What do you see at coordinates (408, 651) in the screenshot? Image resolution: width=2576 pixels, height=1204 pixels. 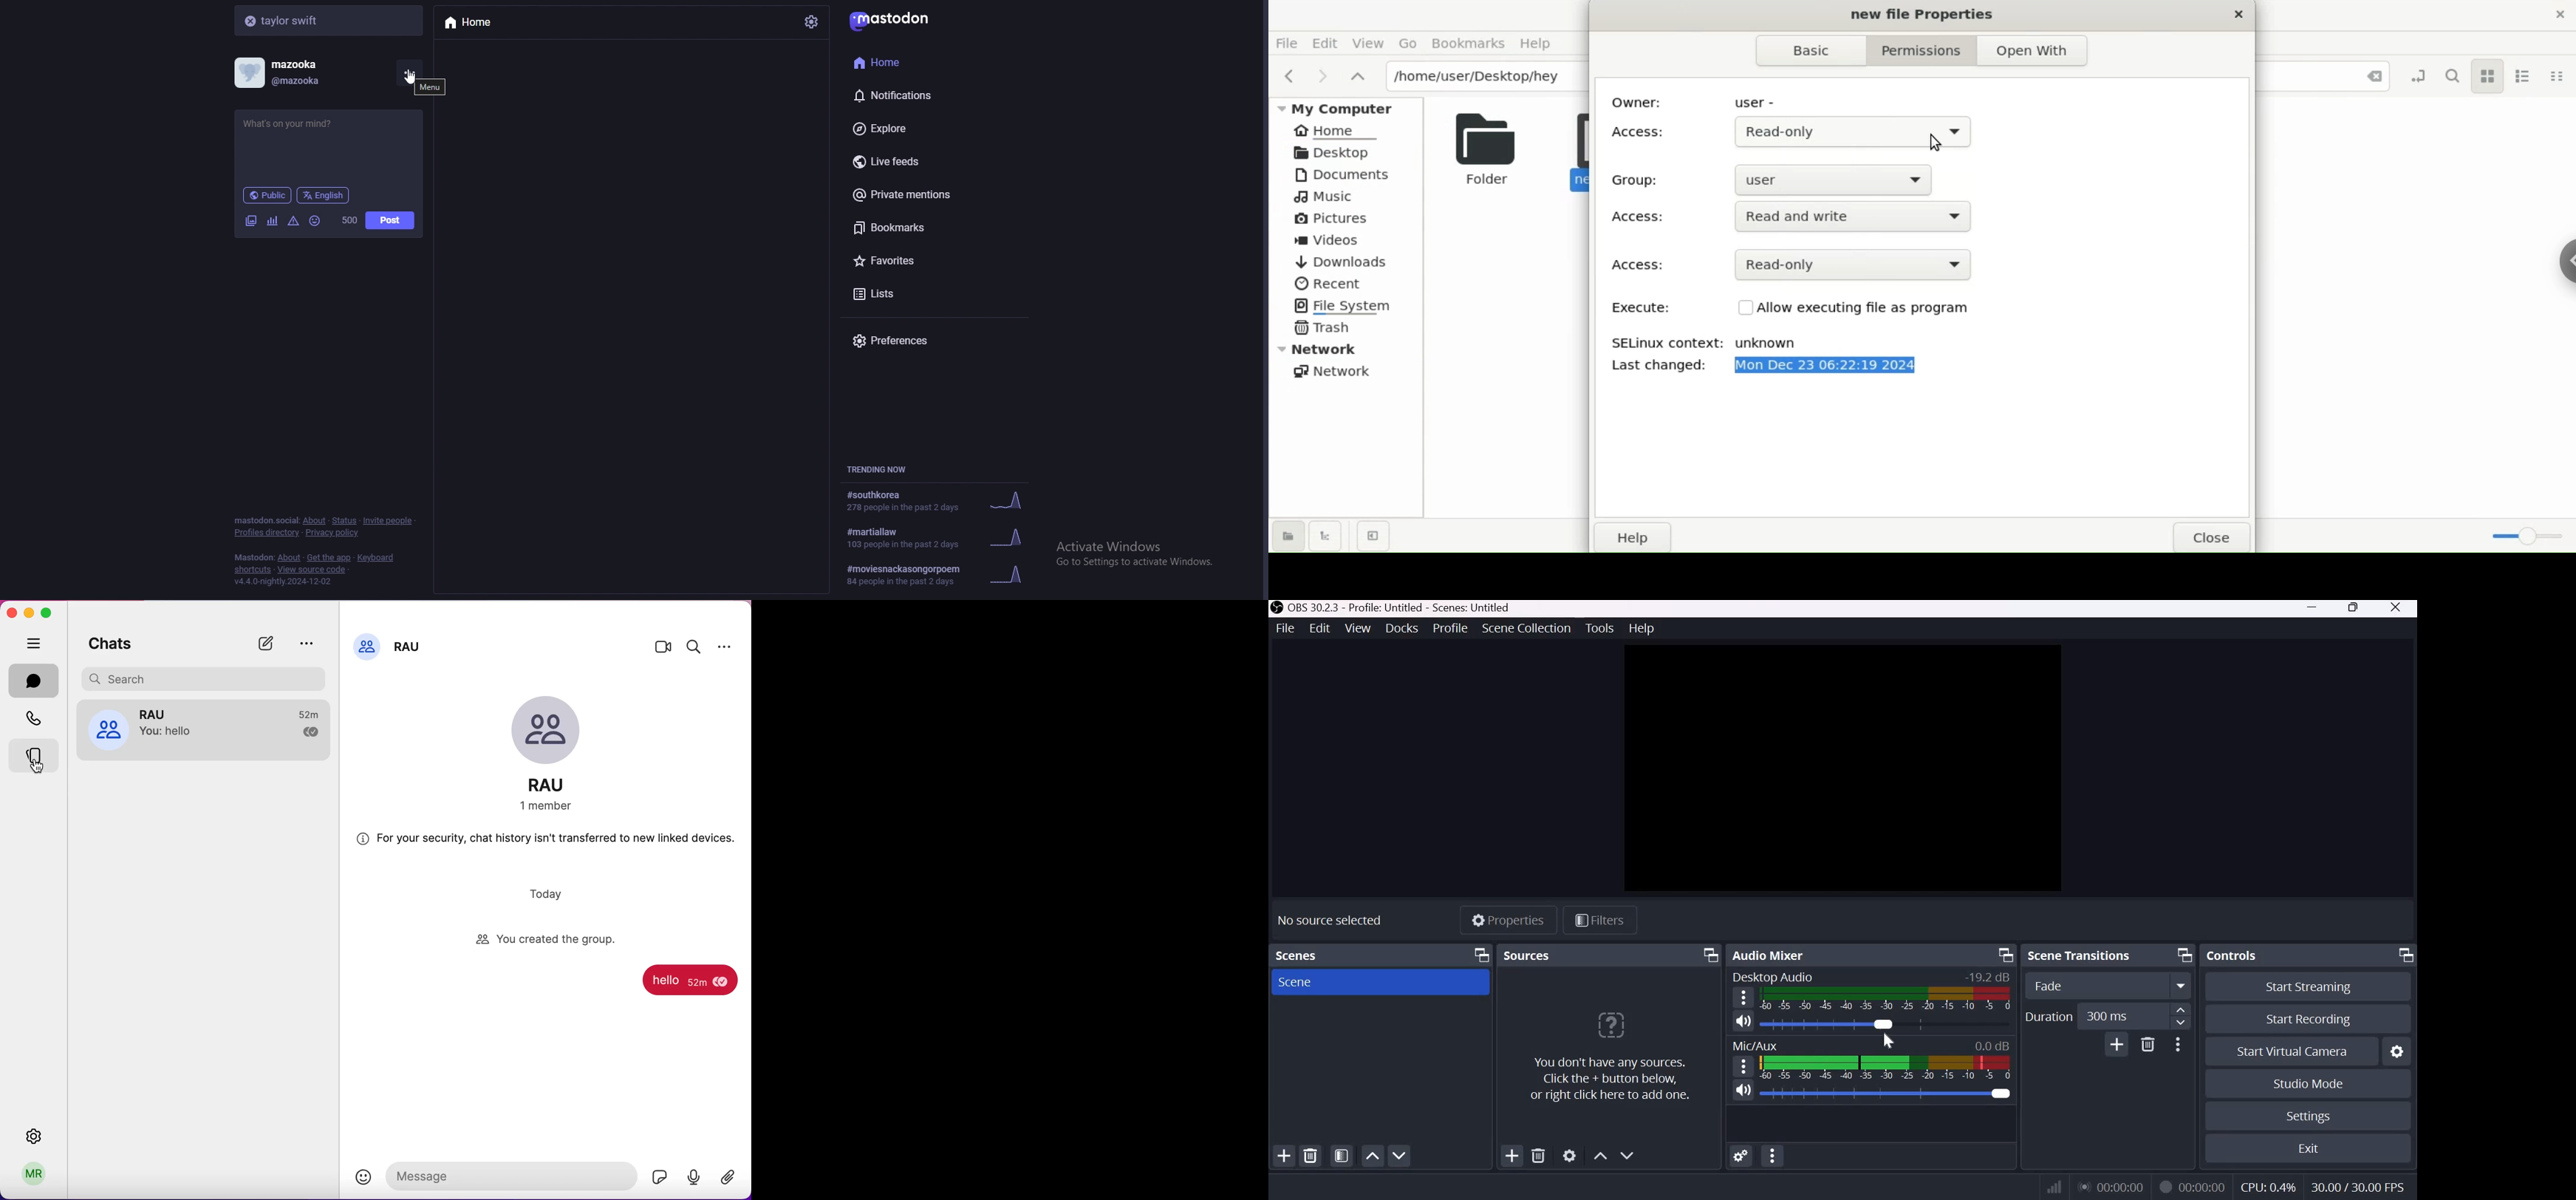 I see `group` at bounding box center [408, 651].